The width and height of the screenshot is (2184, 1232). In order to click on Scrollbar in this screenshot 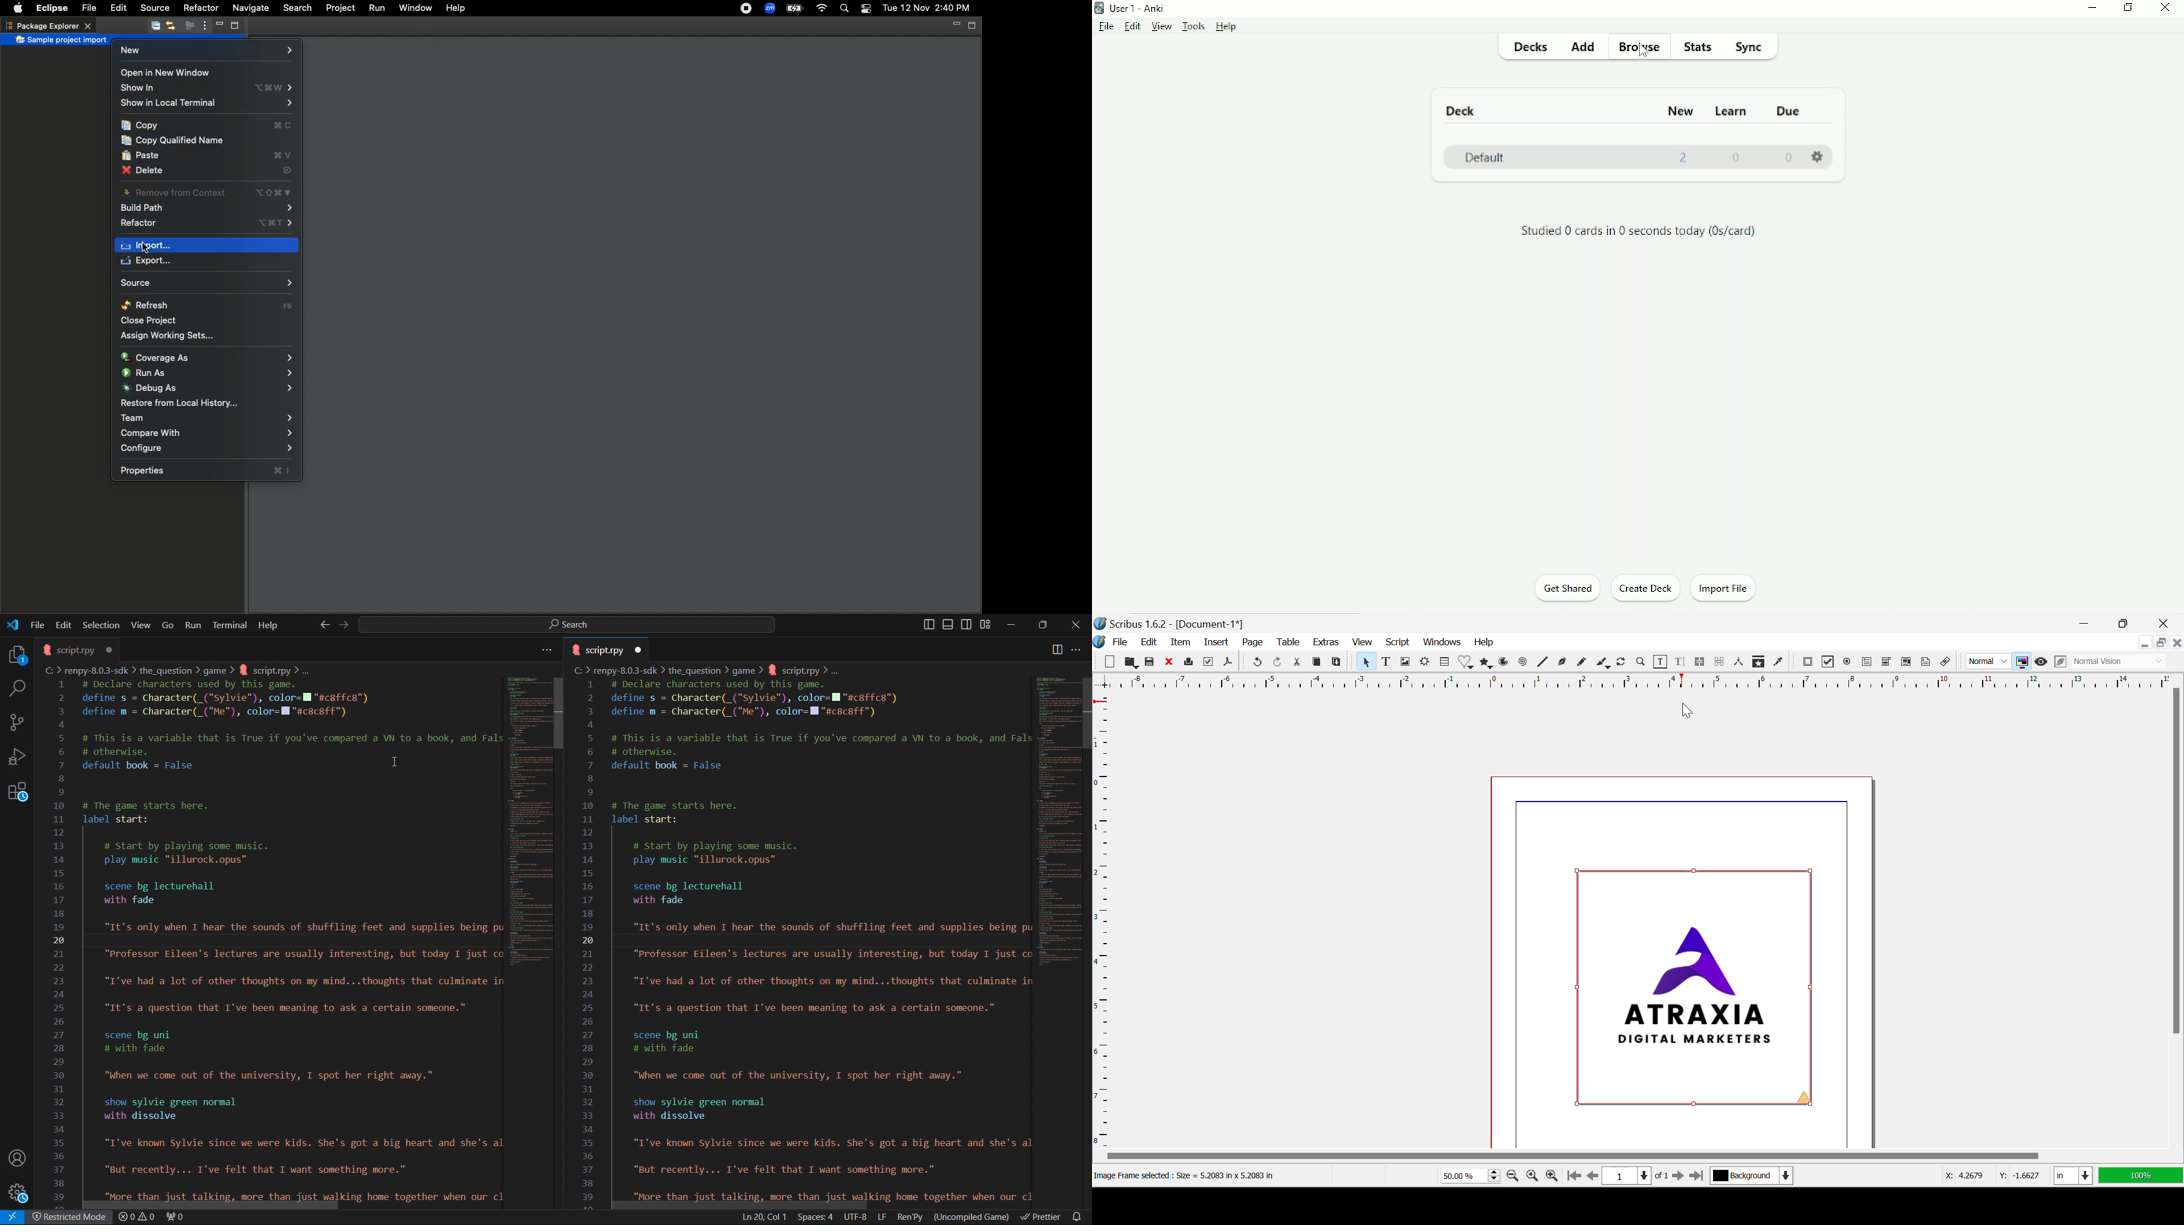, I will do `click(1085, 712)`.